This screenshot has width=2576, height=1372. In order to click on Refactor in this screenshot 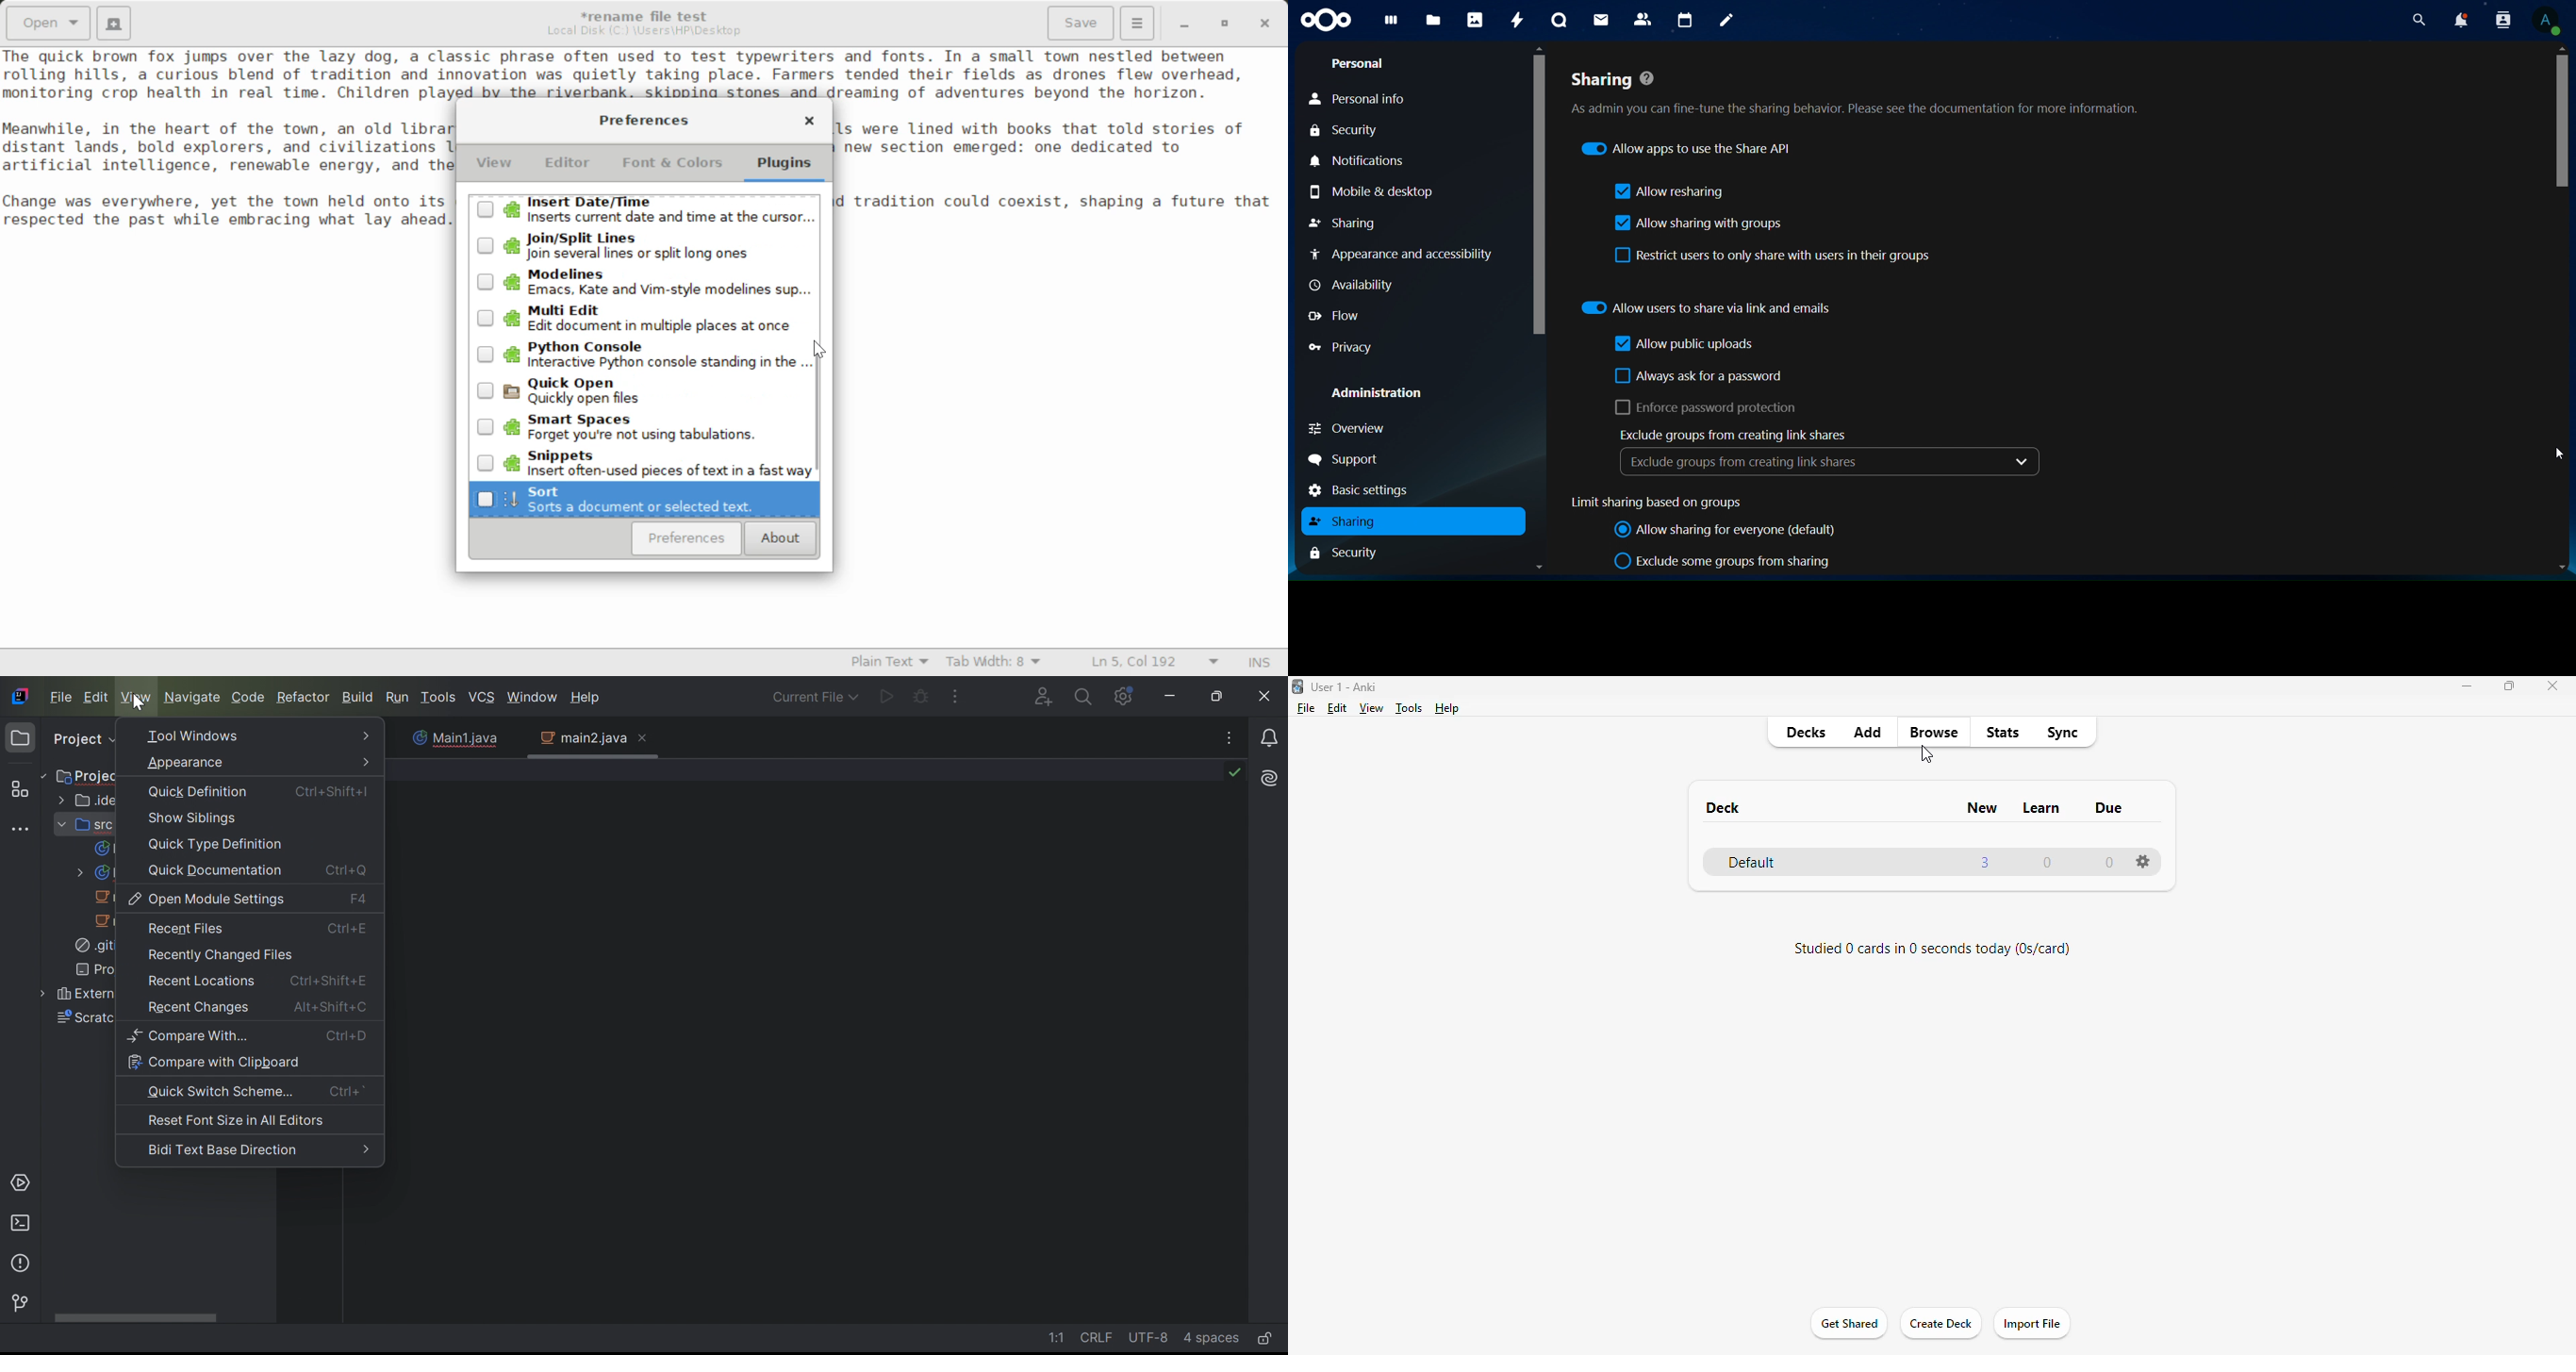, I will do `click(305, 698)`.